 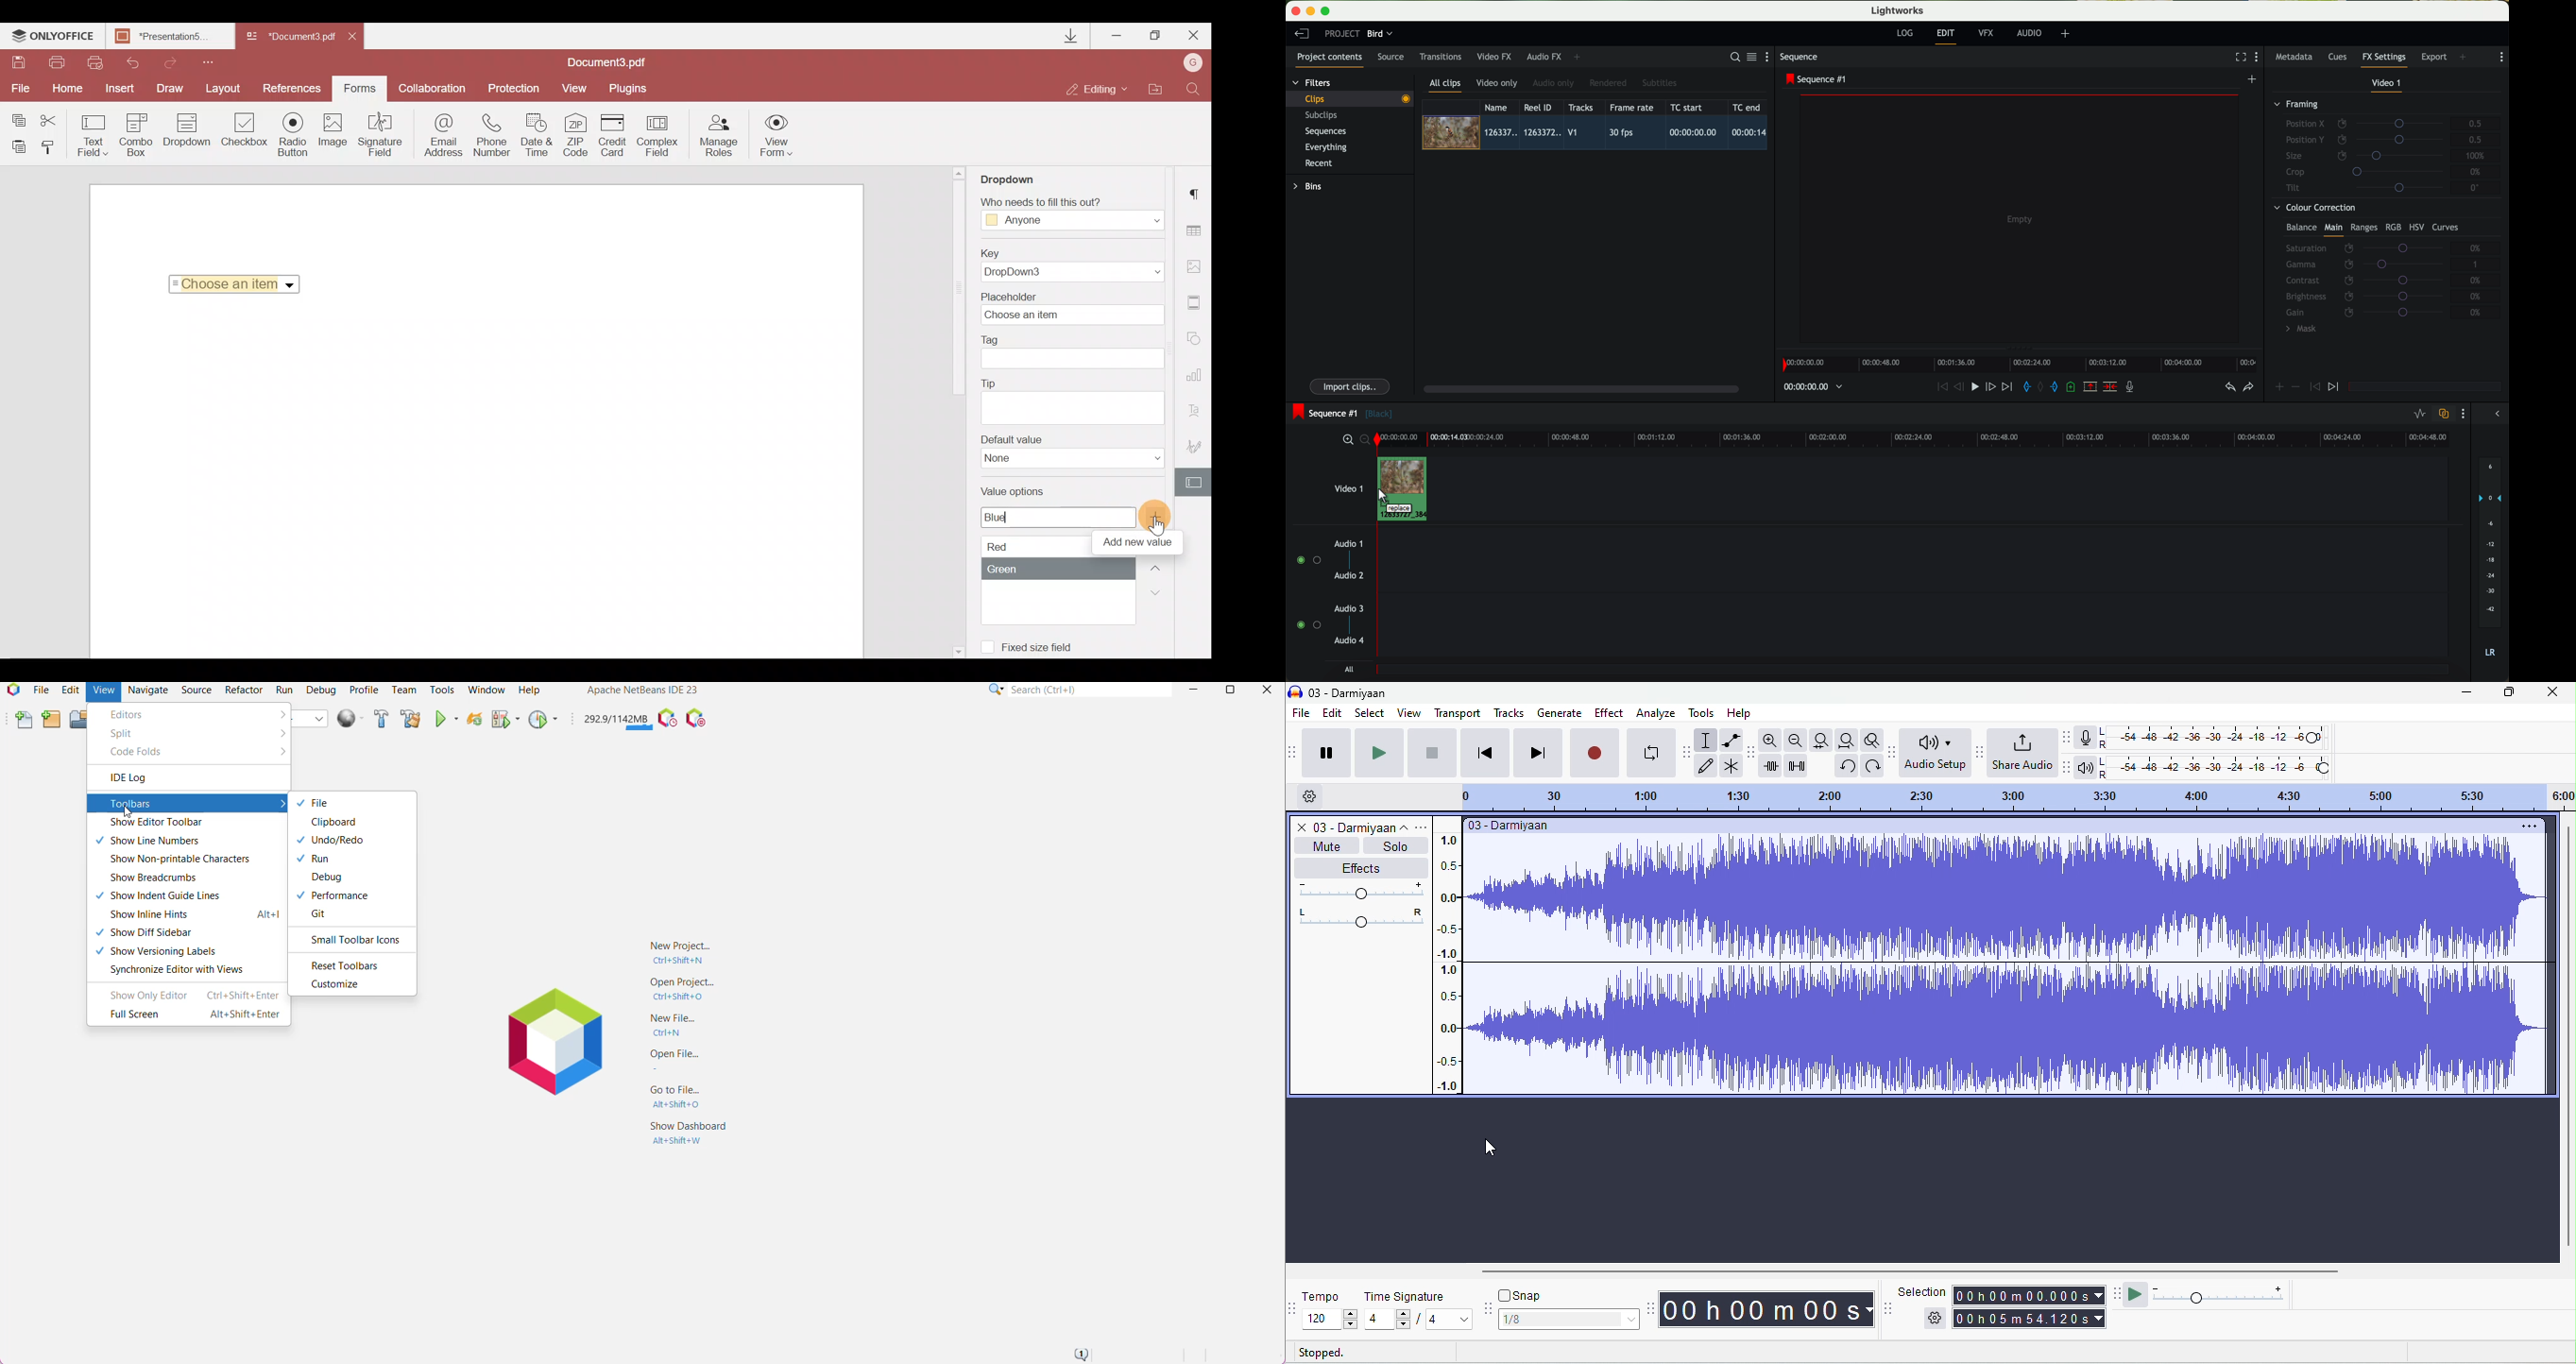 What do you see at coordinates (1424, 827) in the screenshot?
I see `options` at bounding box center [1424, 827].